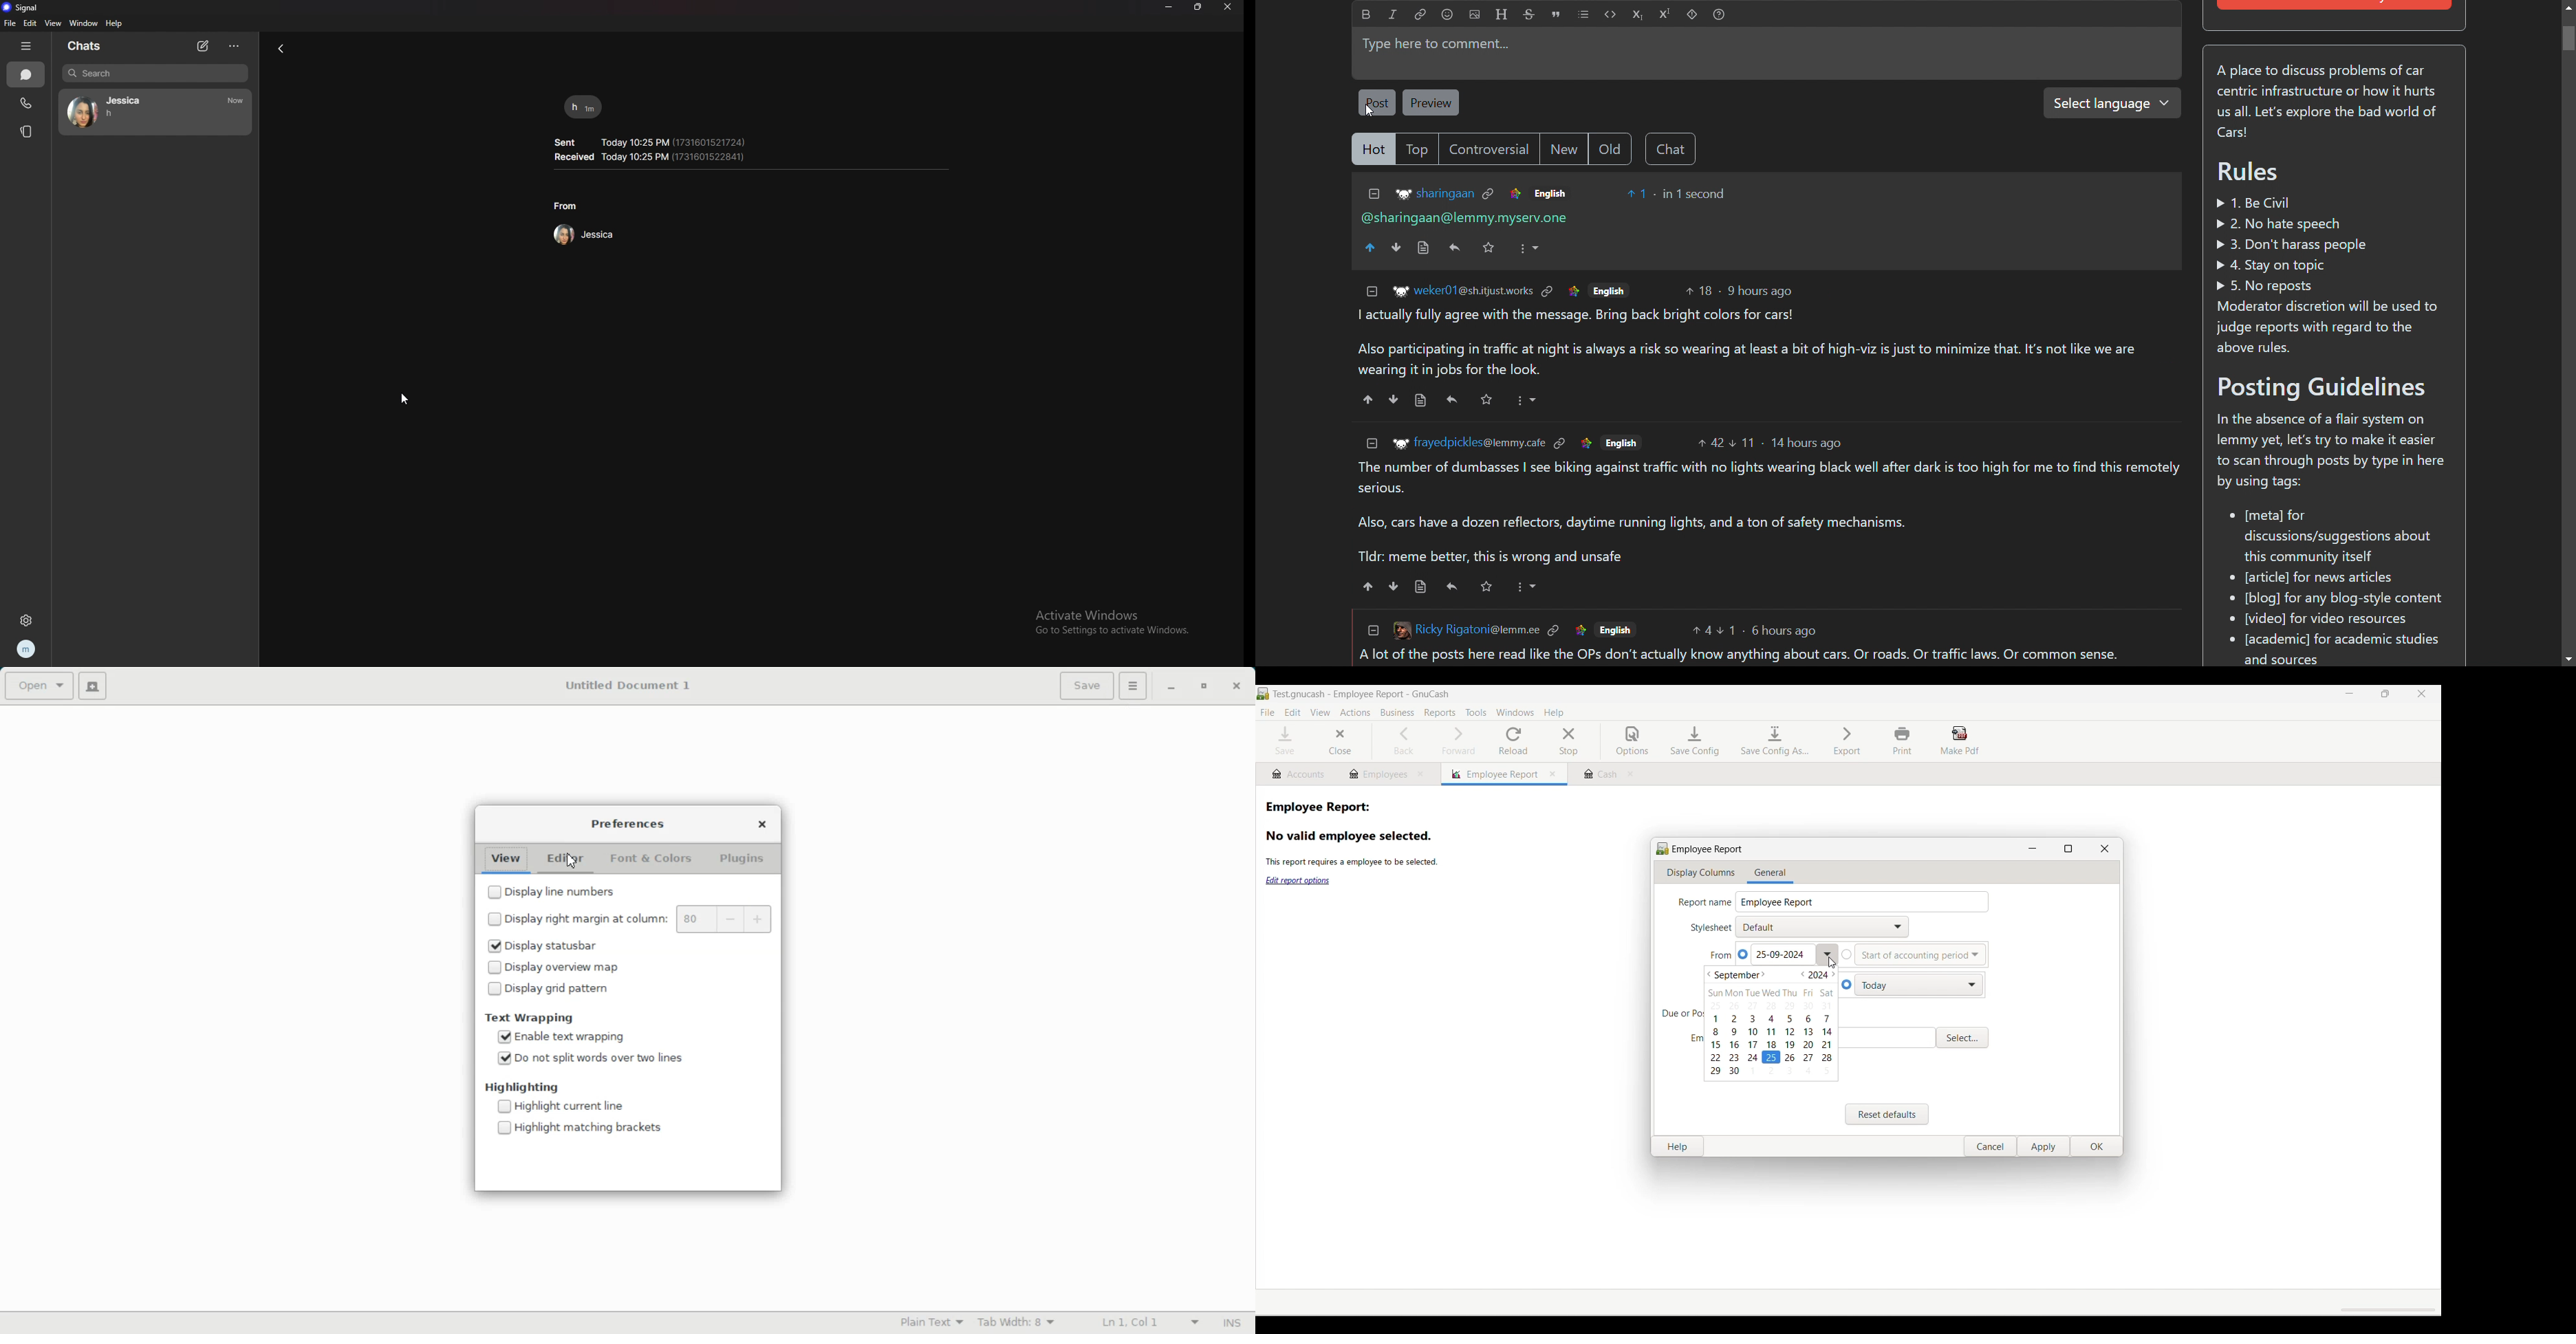 This screenshot has height=1344, width=2576. Describe the element at coordinates (743, 860) in the screenshot. I see `Plugins` at that location.